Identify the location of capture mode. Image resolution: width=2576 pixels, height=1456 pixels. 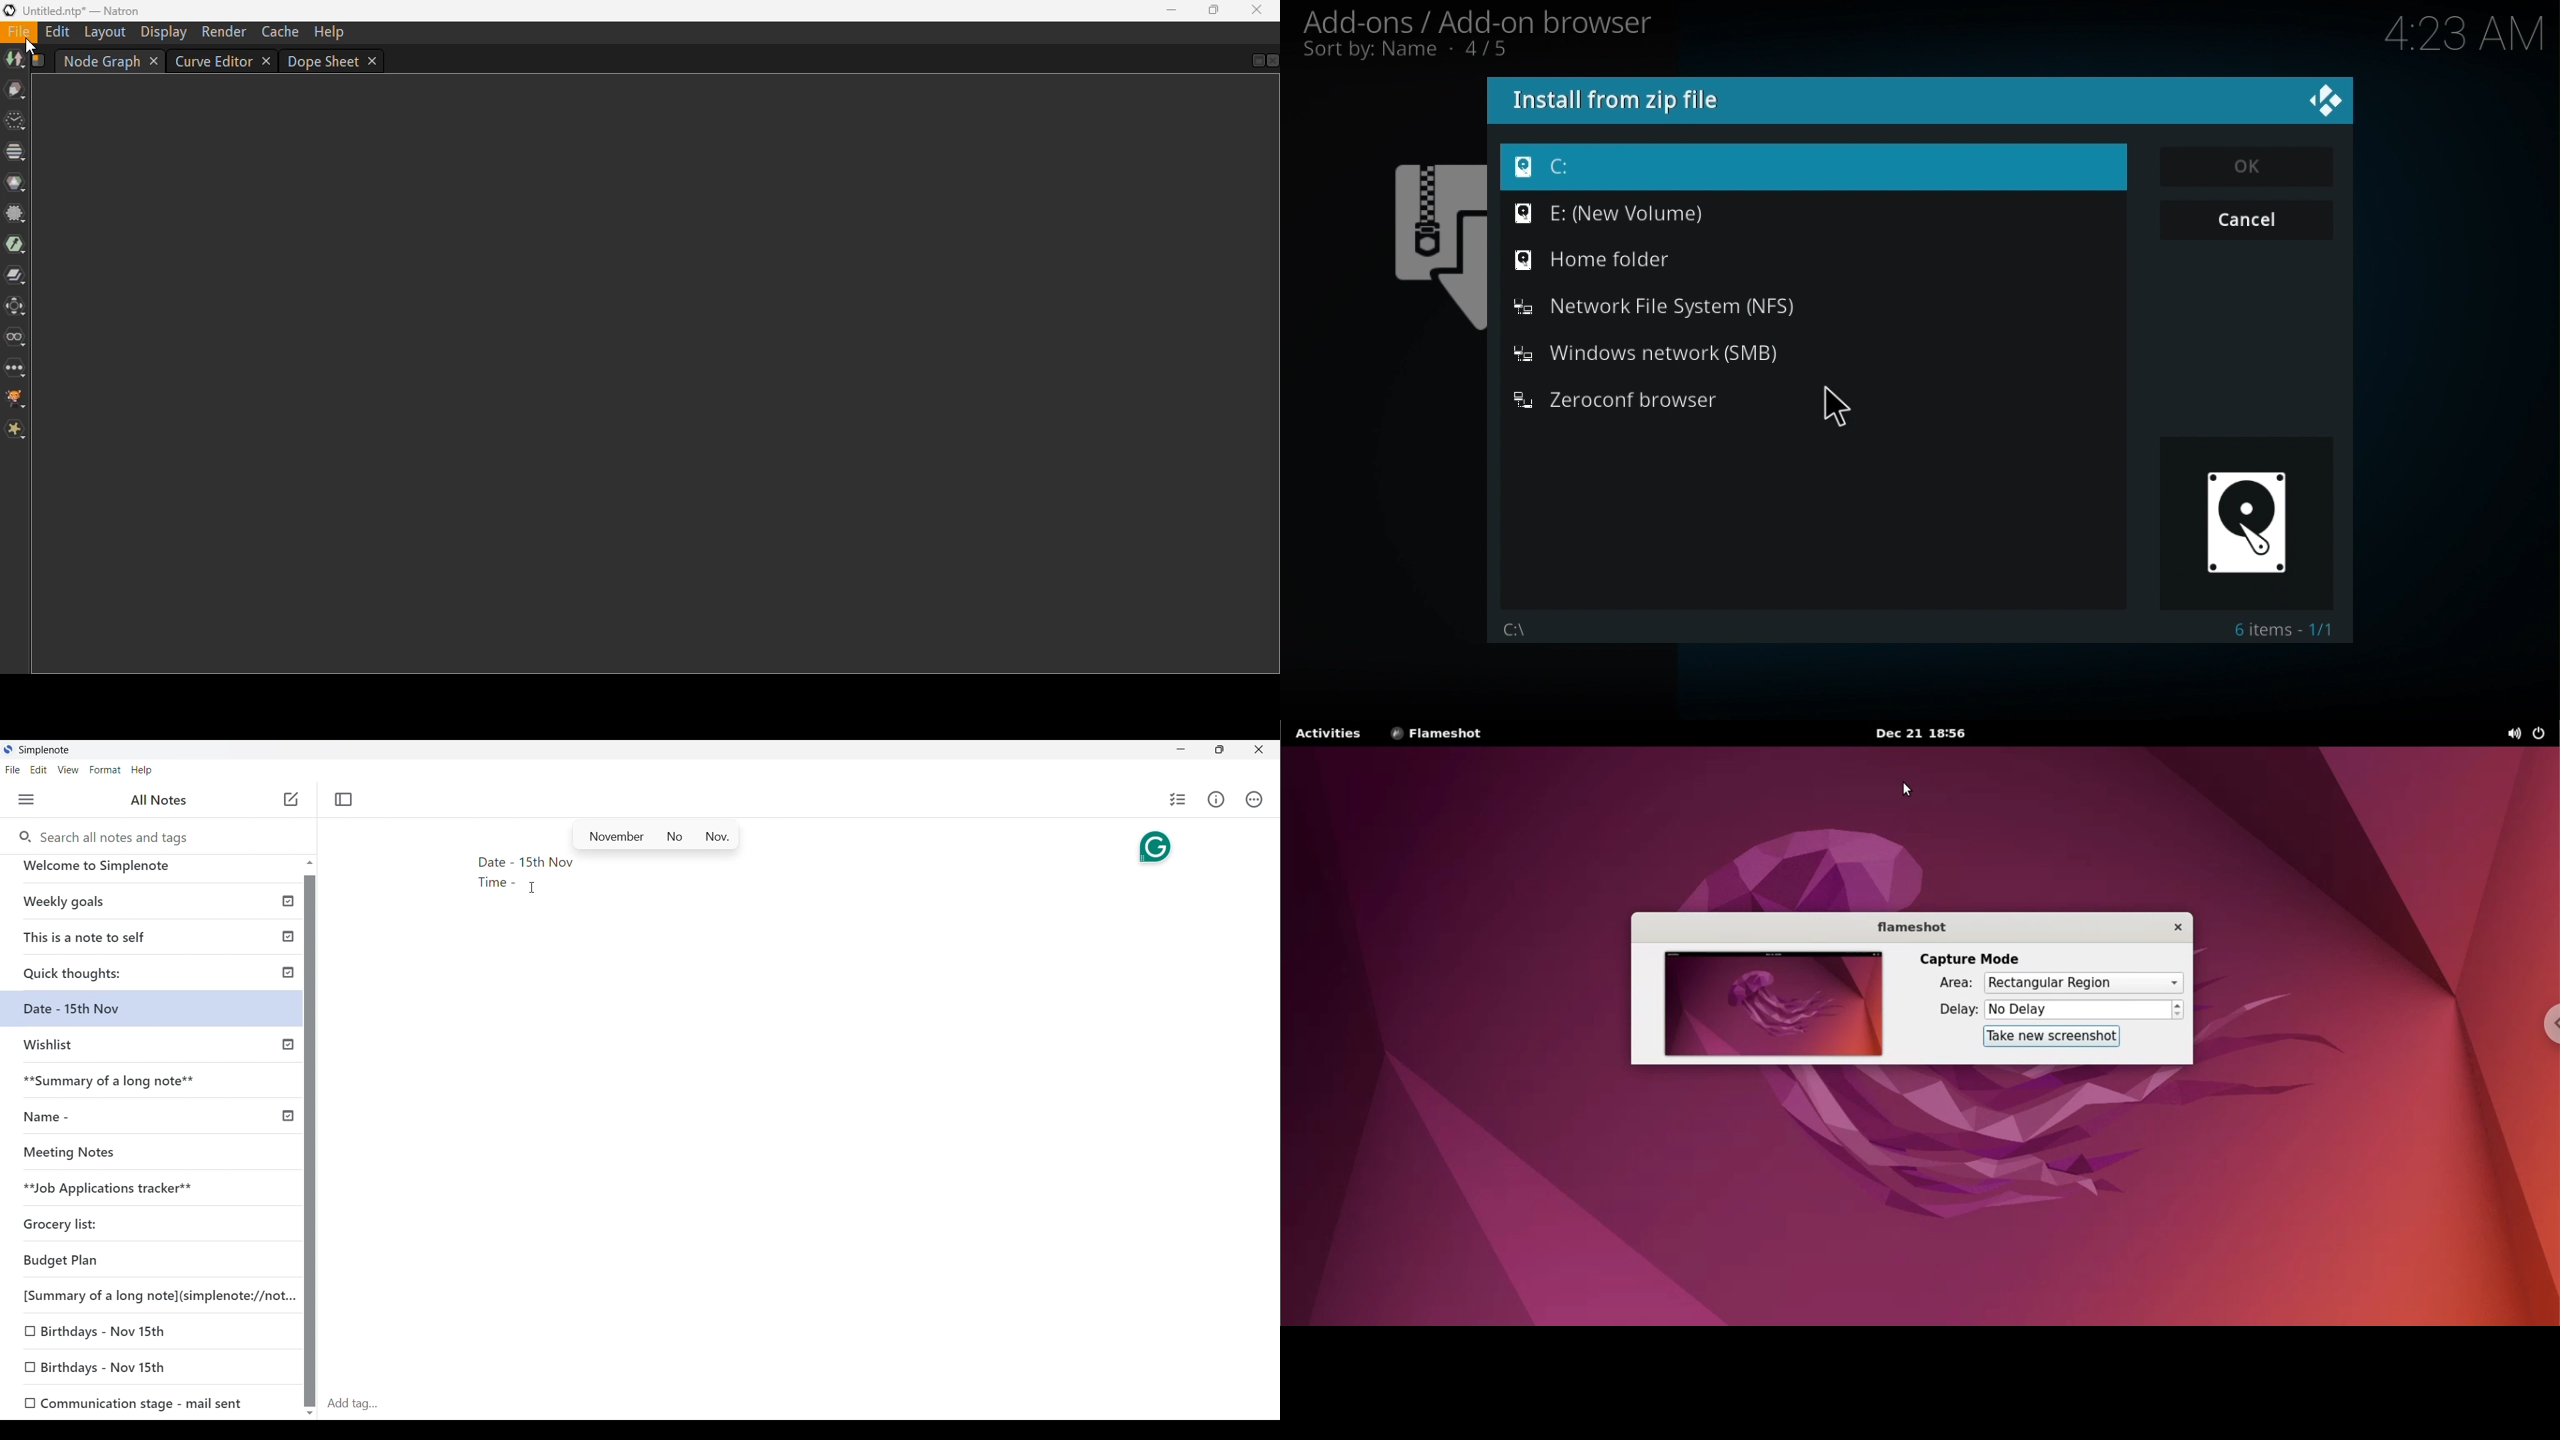
(1965, 960).